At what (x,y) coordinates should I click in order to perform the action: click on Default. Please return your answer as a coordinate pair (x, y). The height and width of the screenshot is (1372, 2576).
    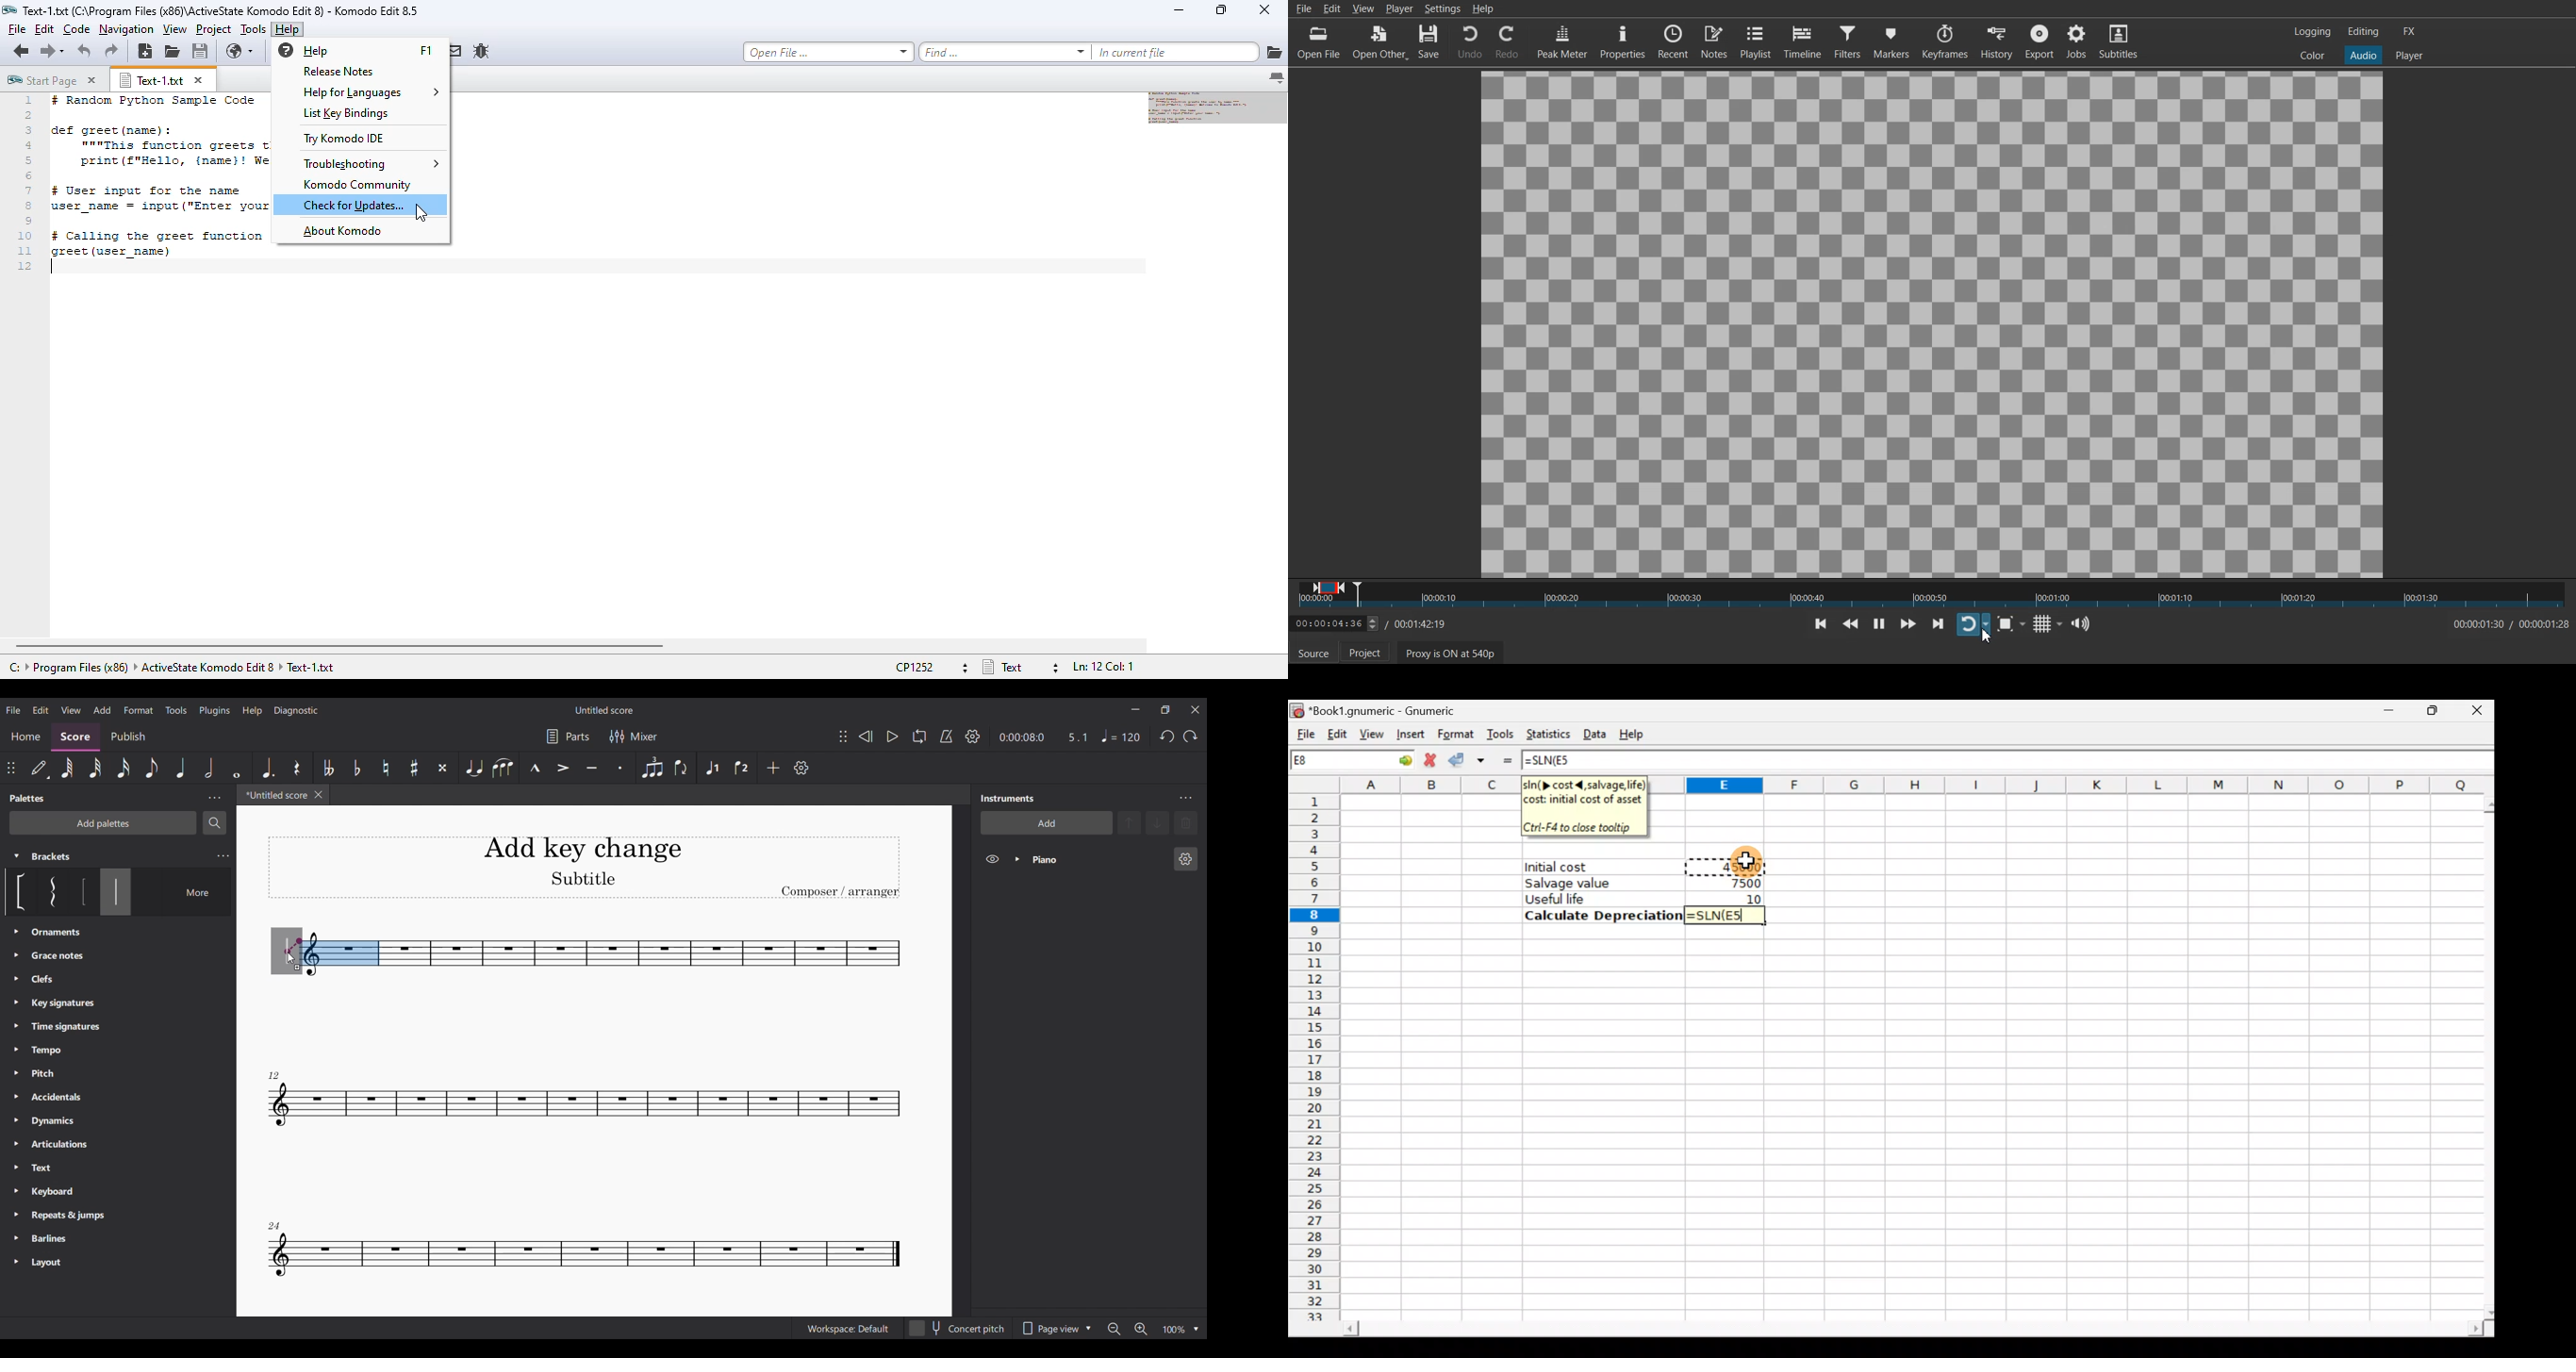
    Looking at the image, I should click on (40, 768).